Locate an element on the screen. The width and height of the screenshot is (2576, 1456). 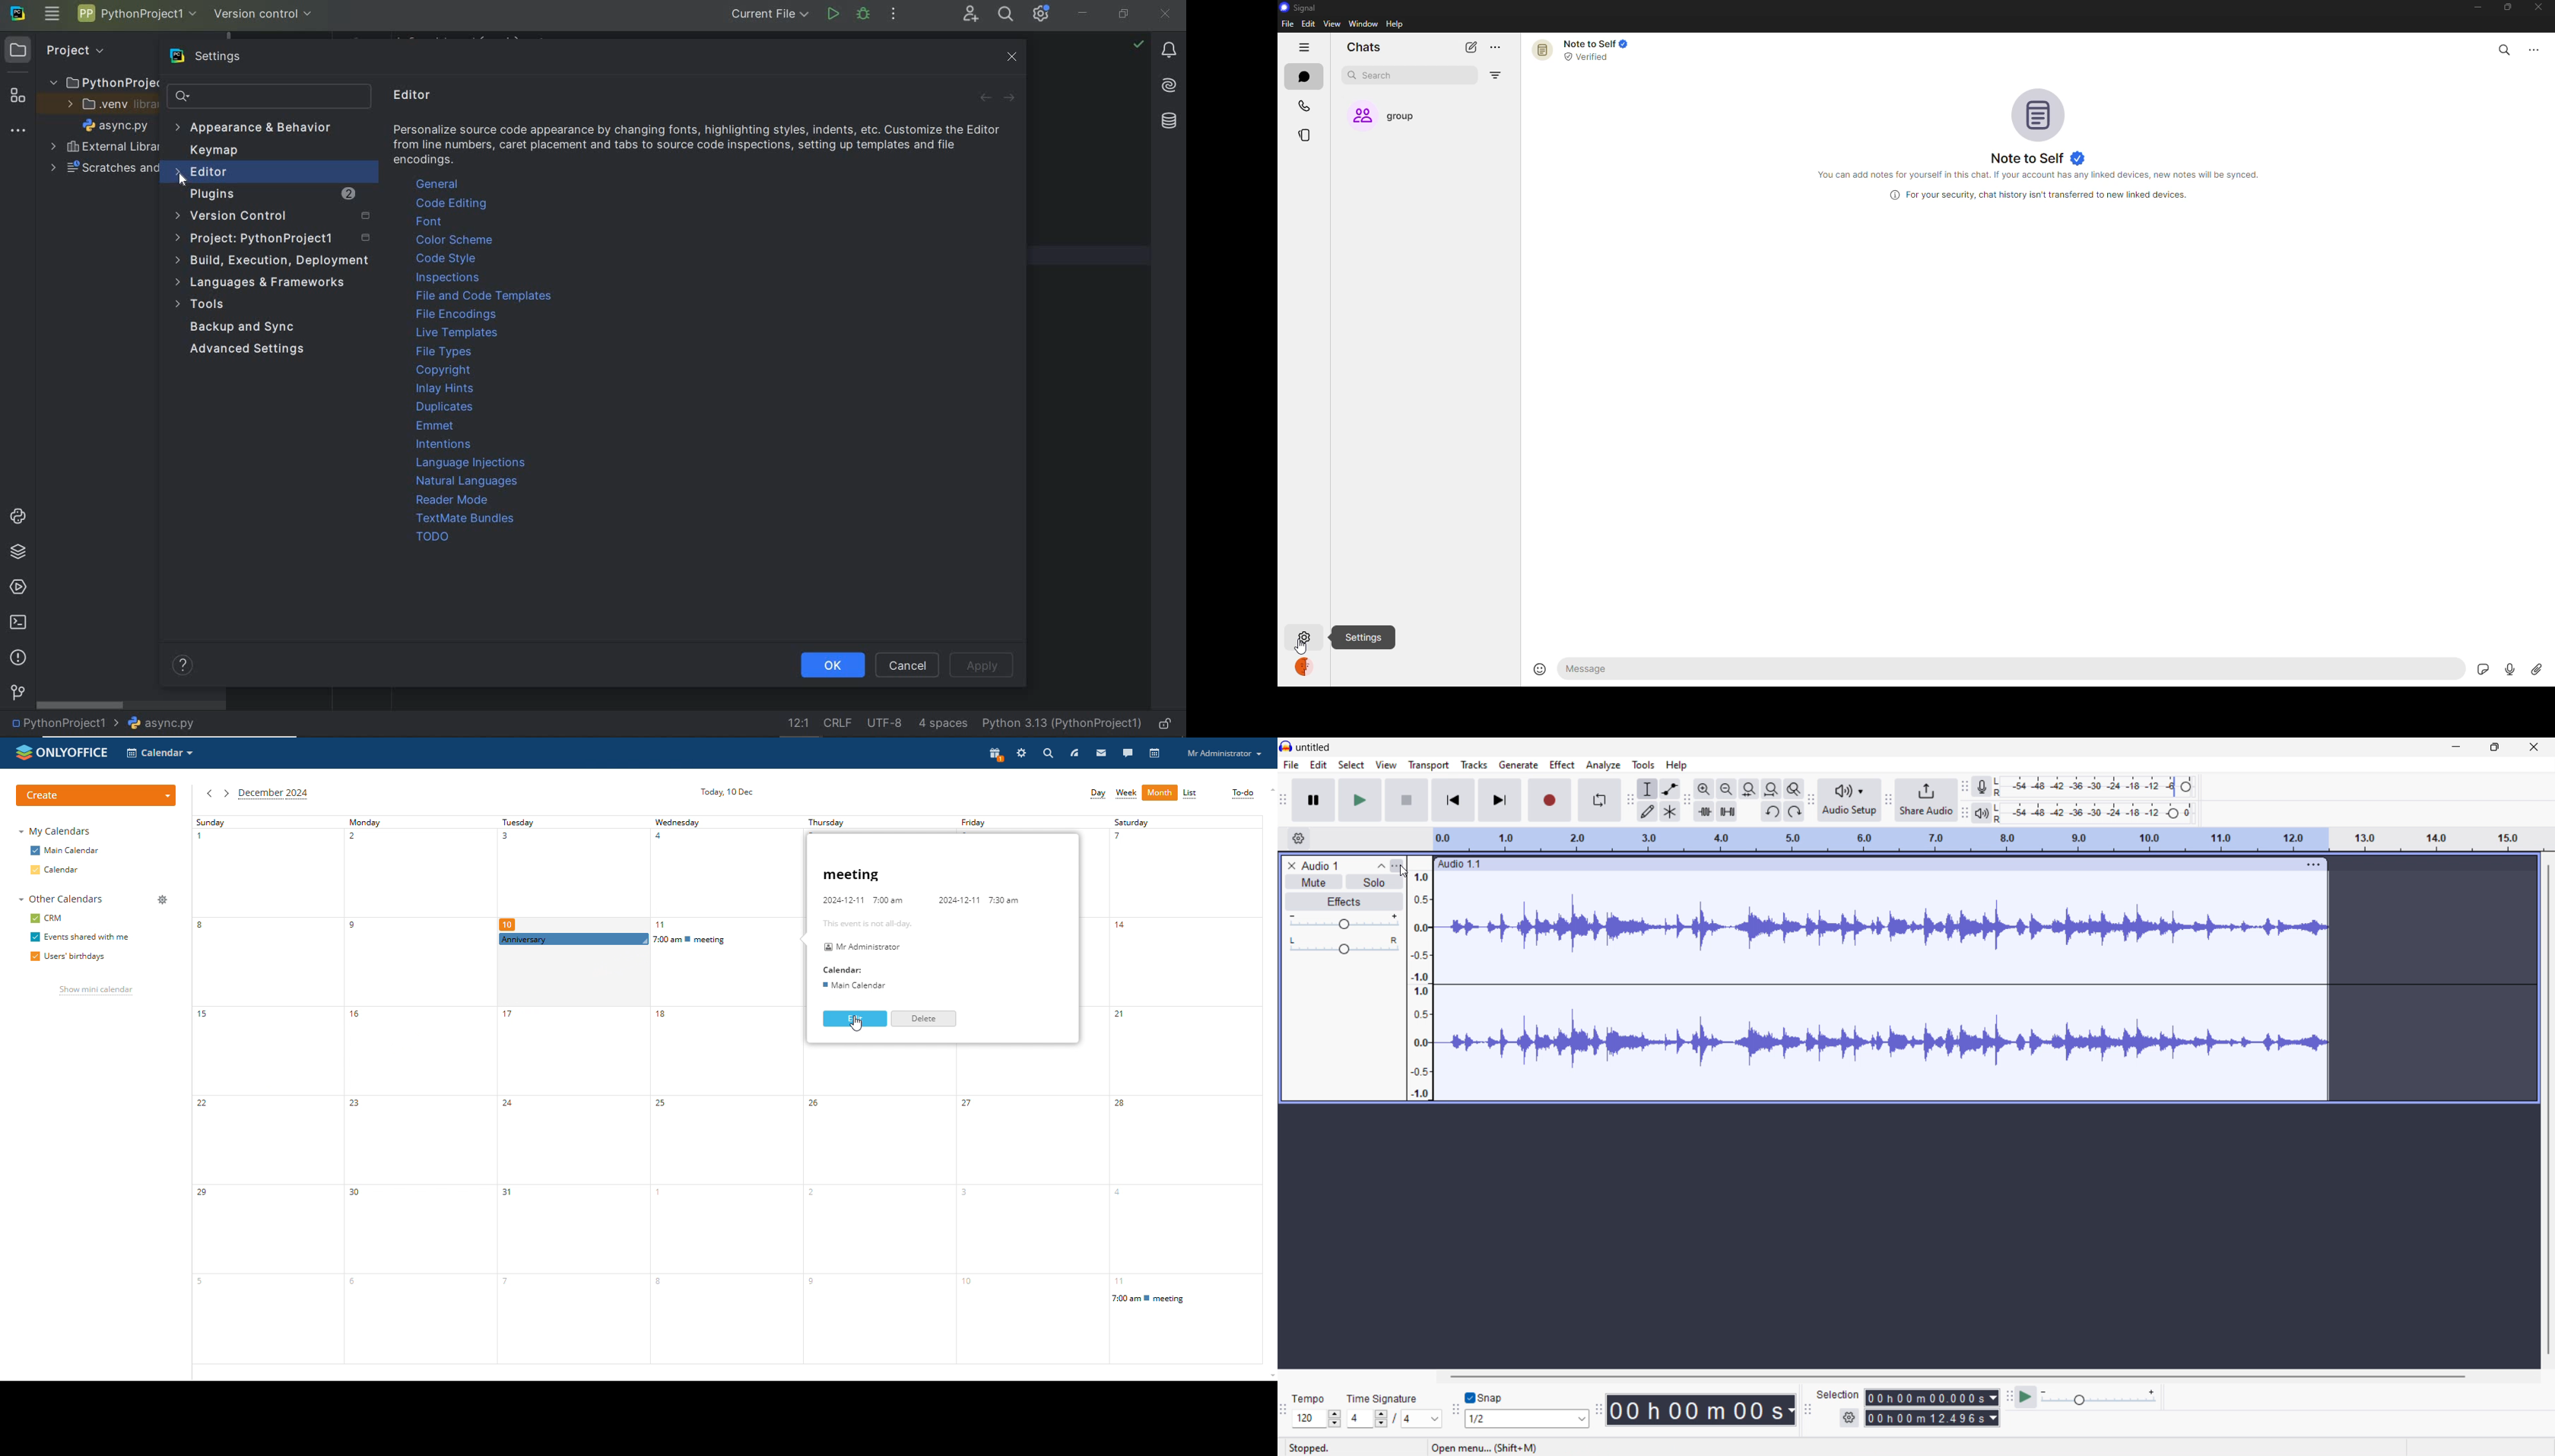
Drop down is located at coordinates (1379, 1419).